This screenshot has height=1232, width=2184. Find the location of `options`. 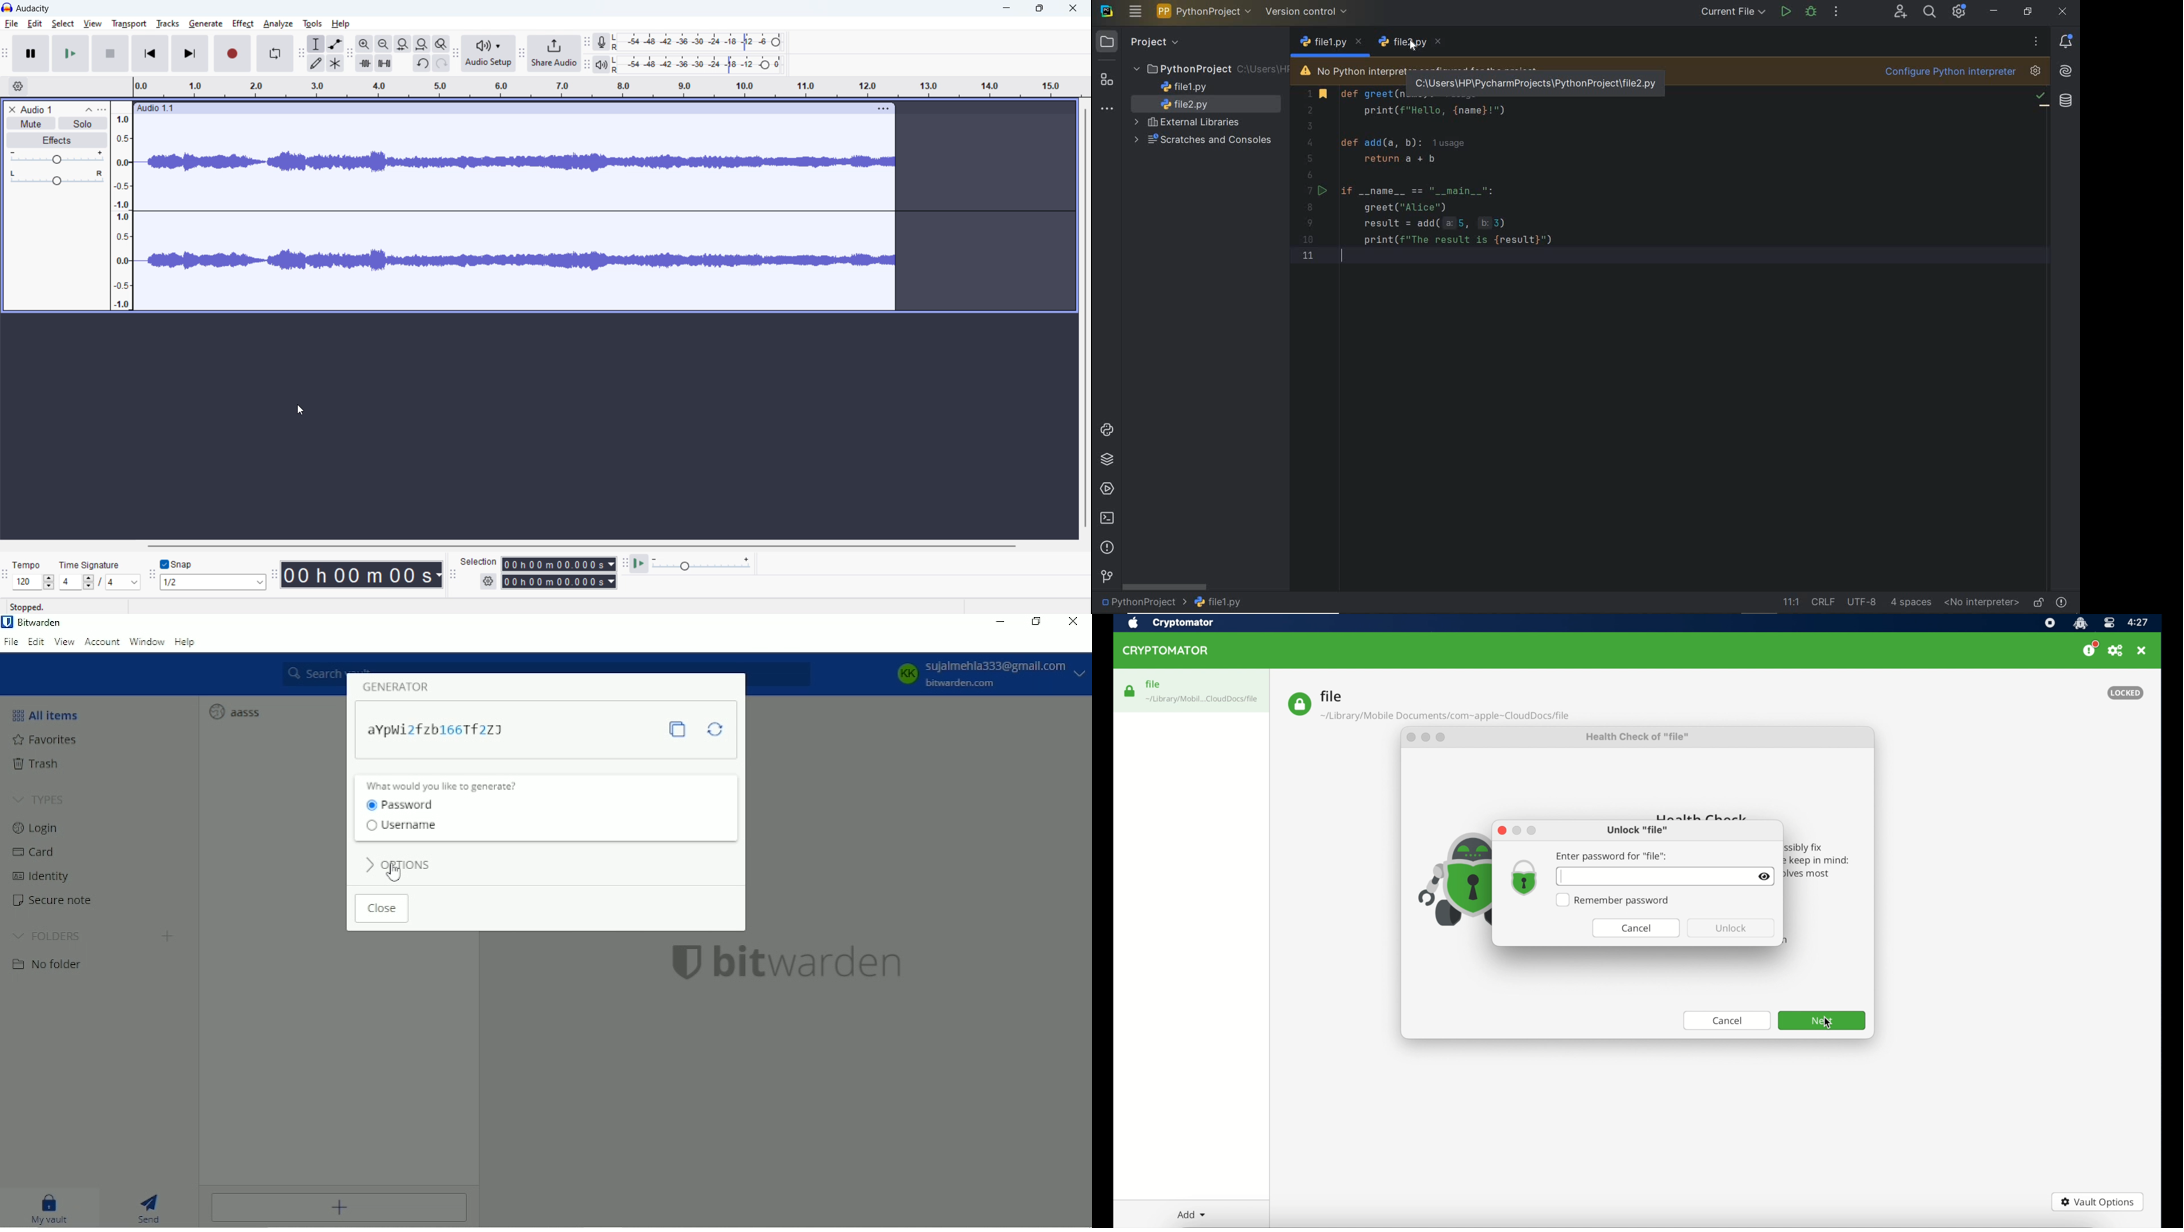

options is located at coordinates (885, 107).